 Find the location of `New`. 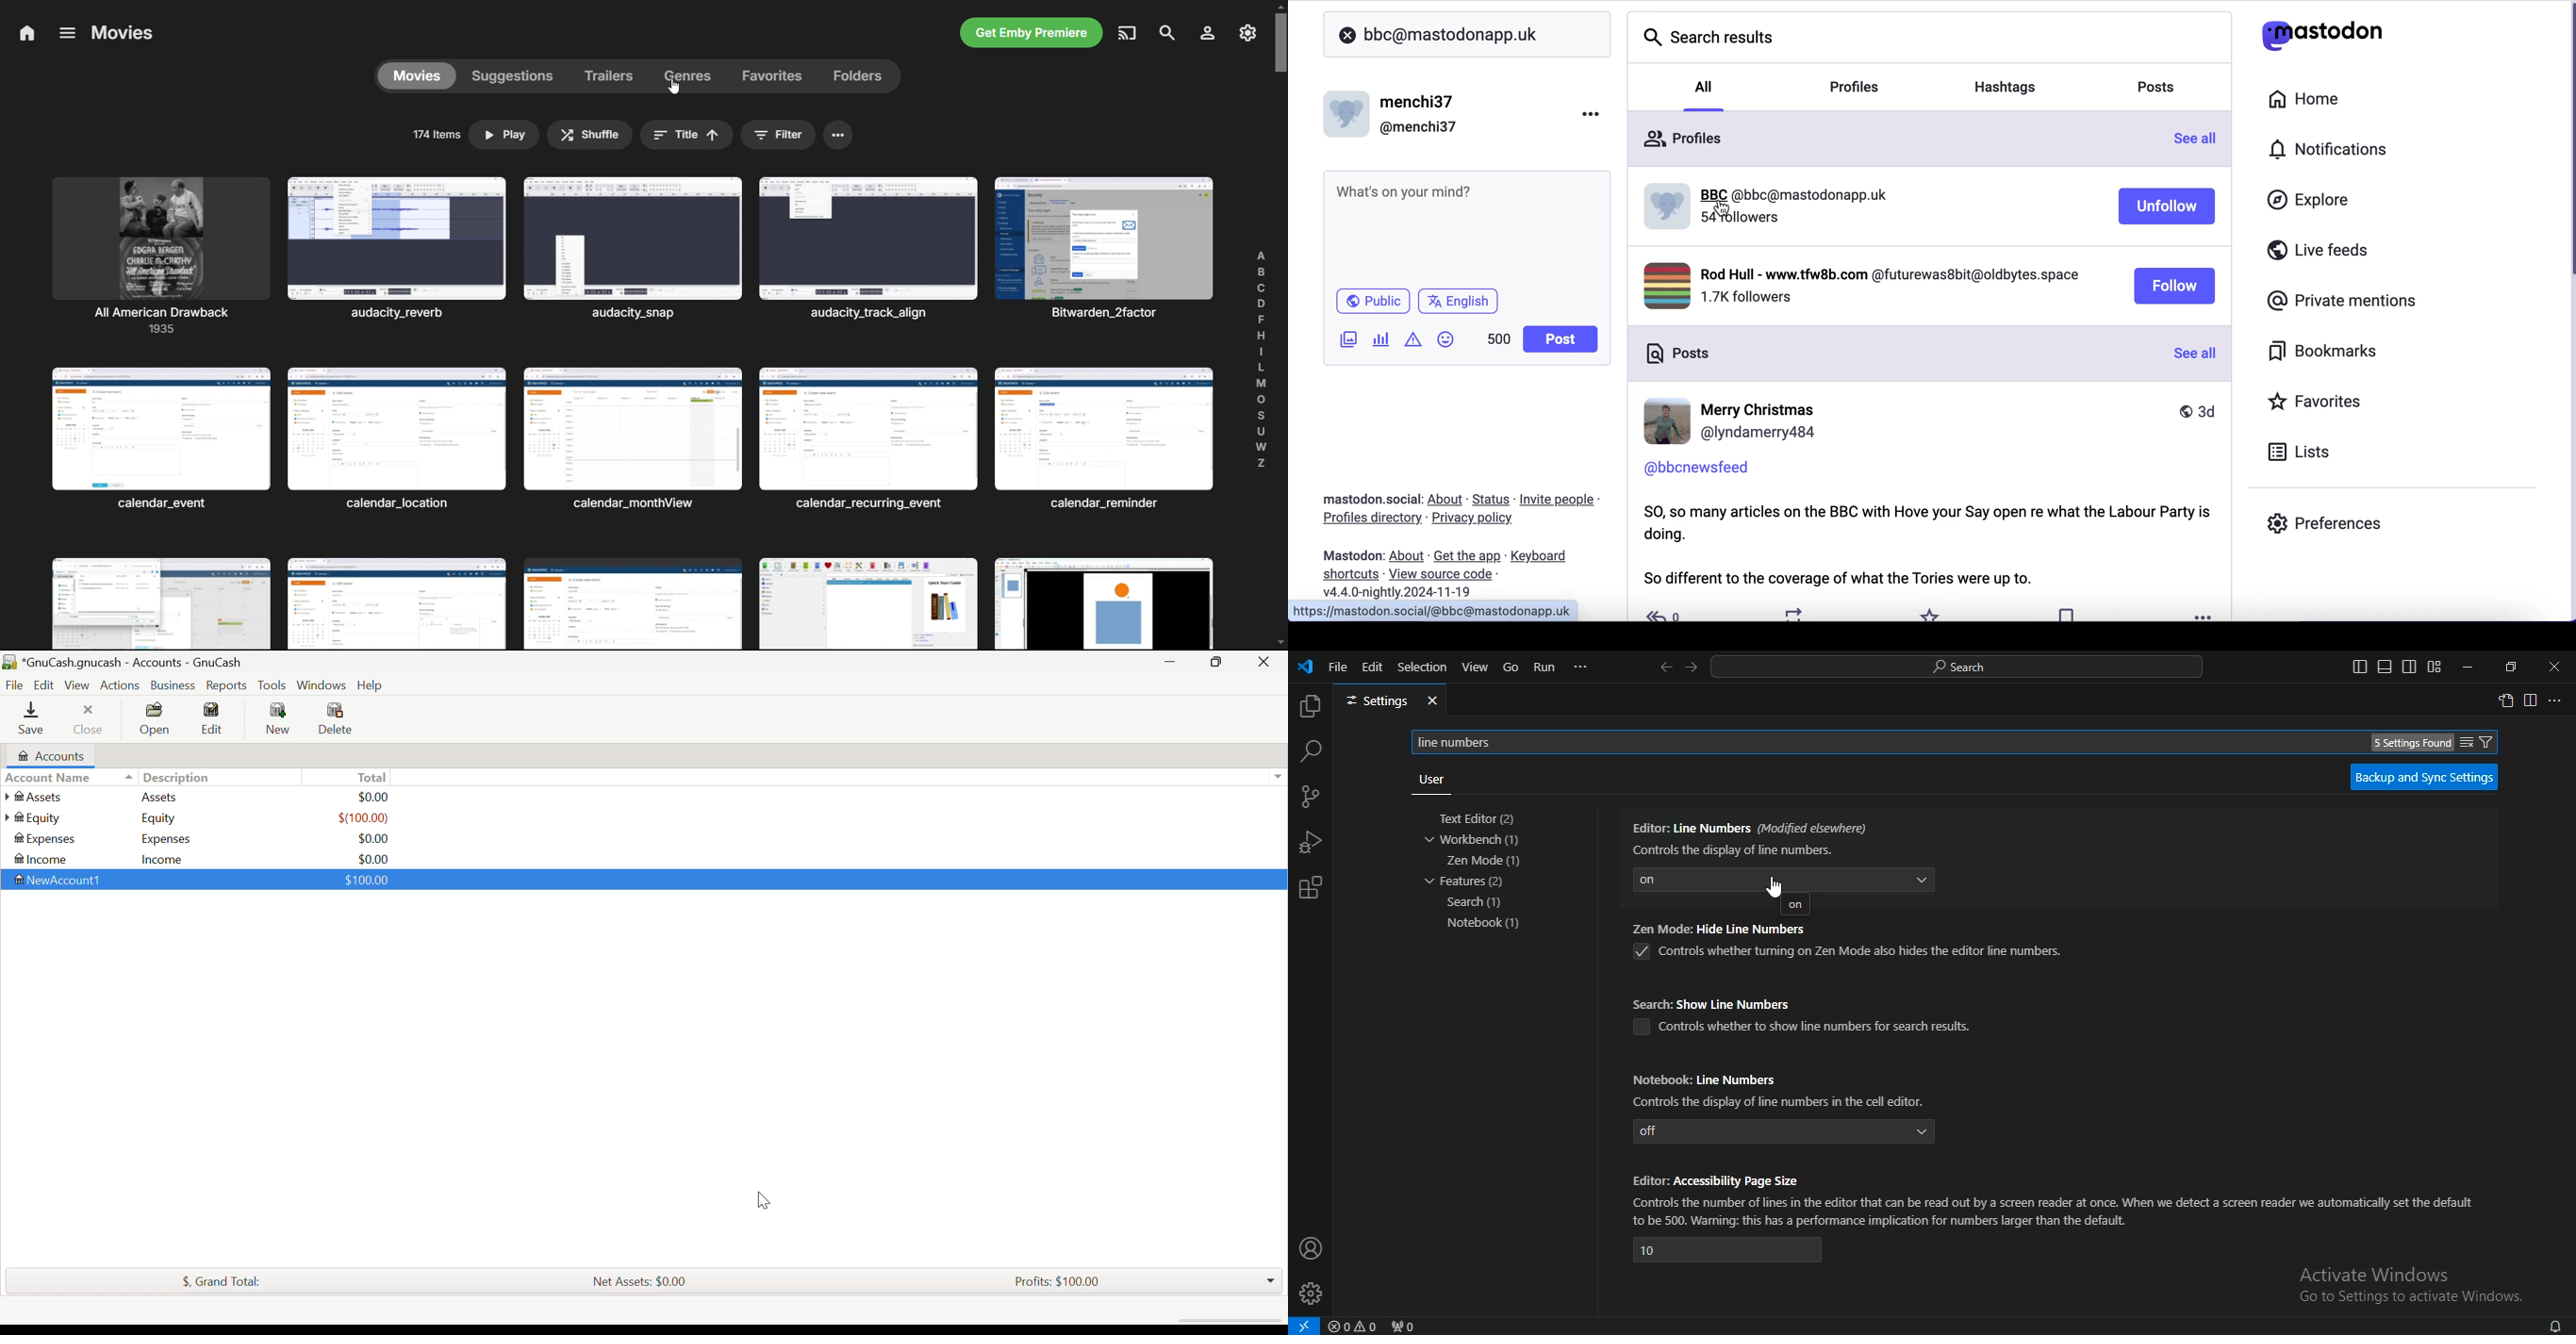

New is located at coordinates (280, 718).